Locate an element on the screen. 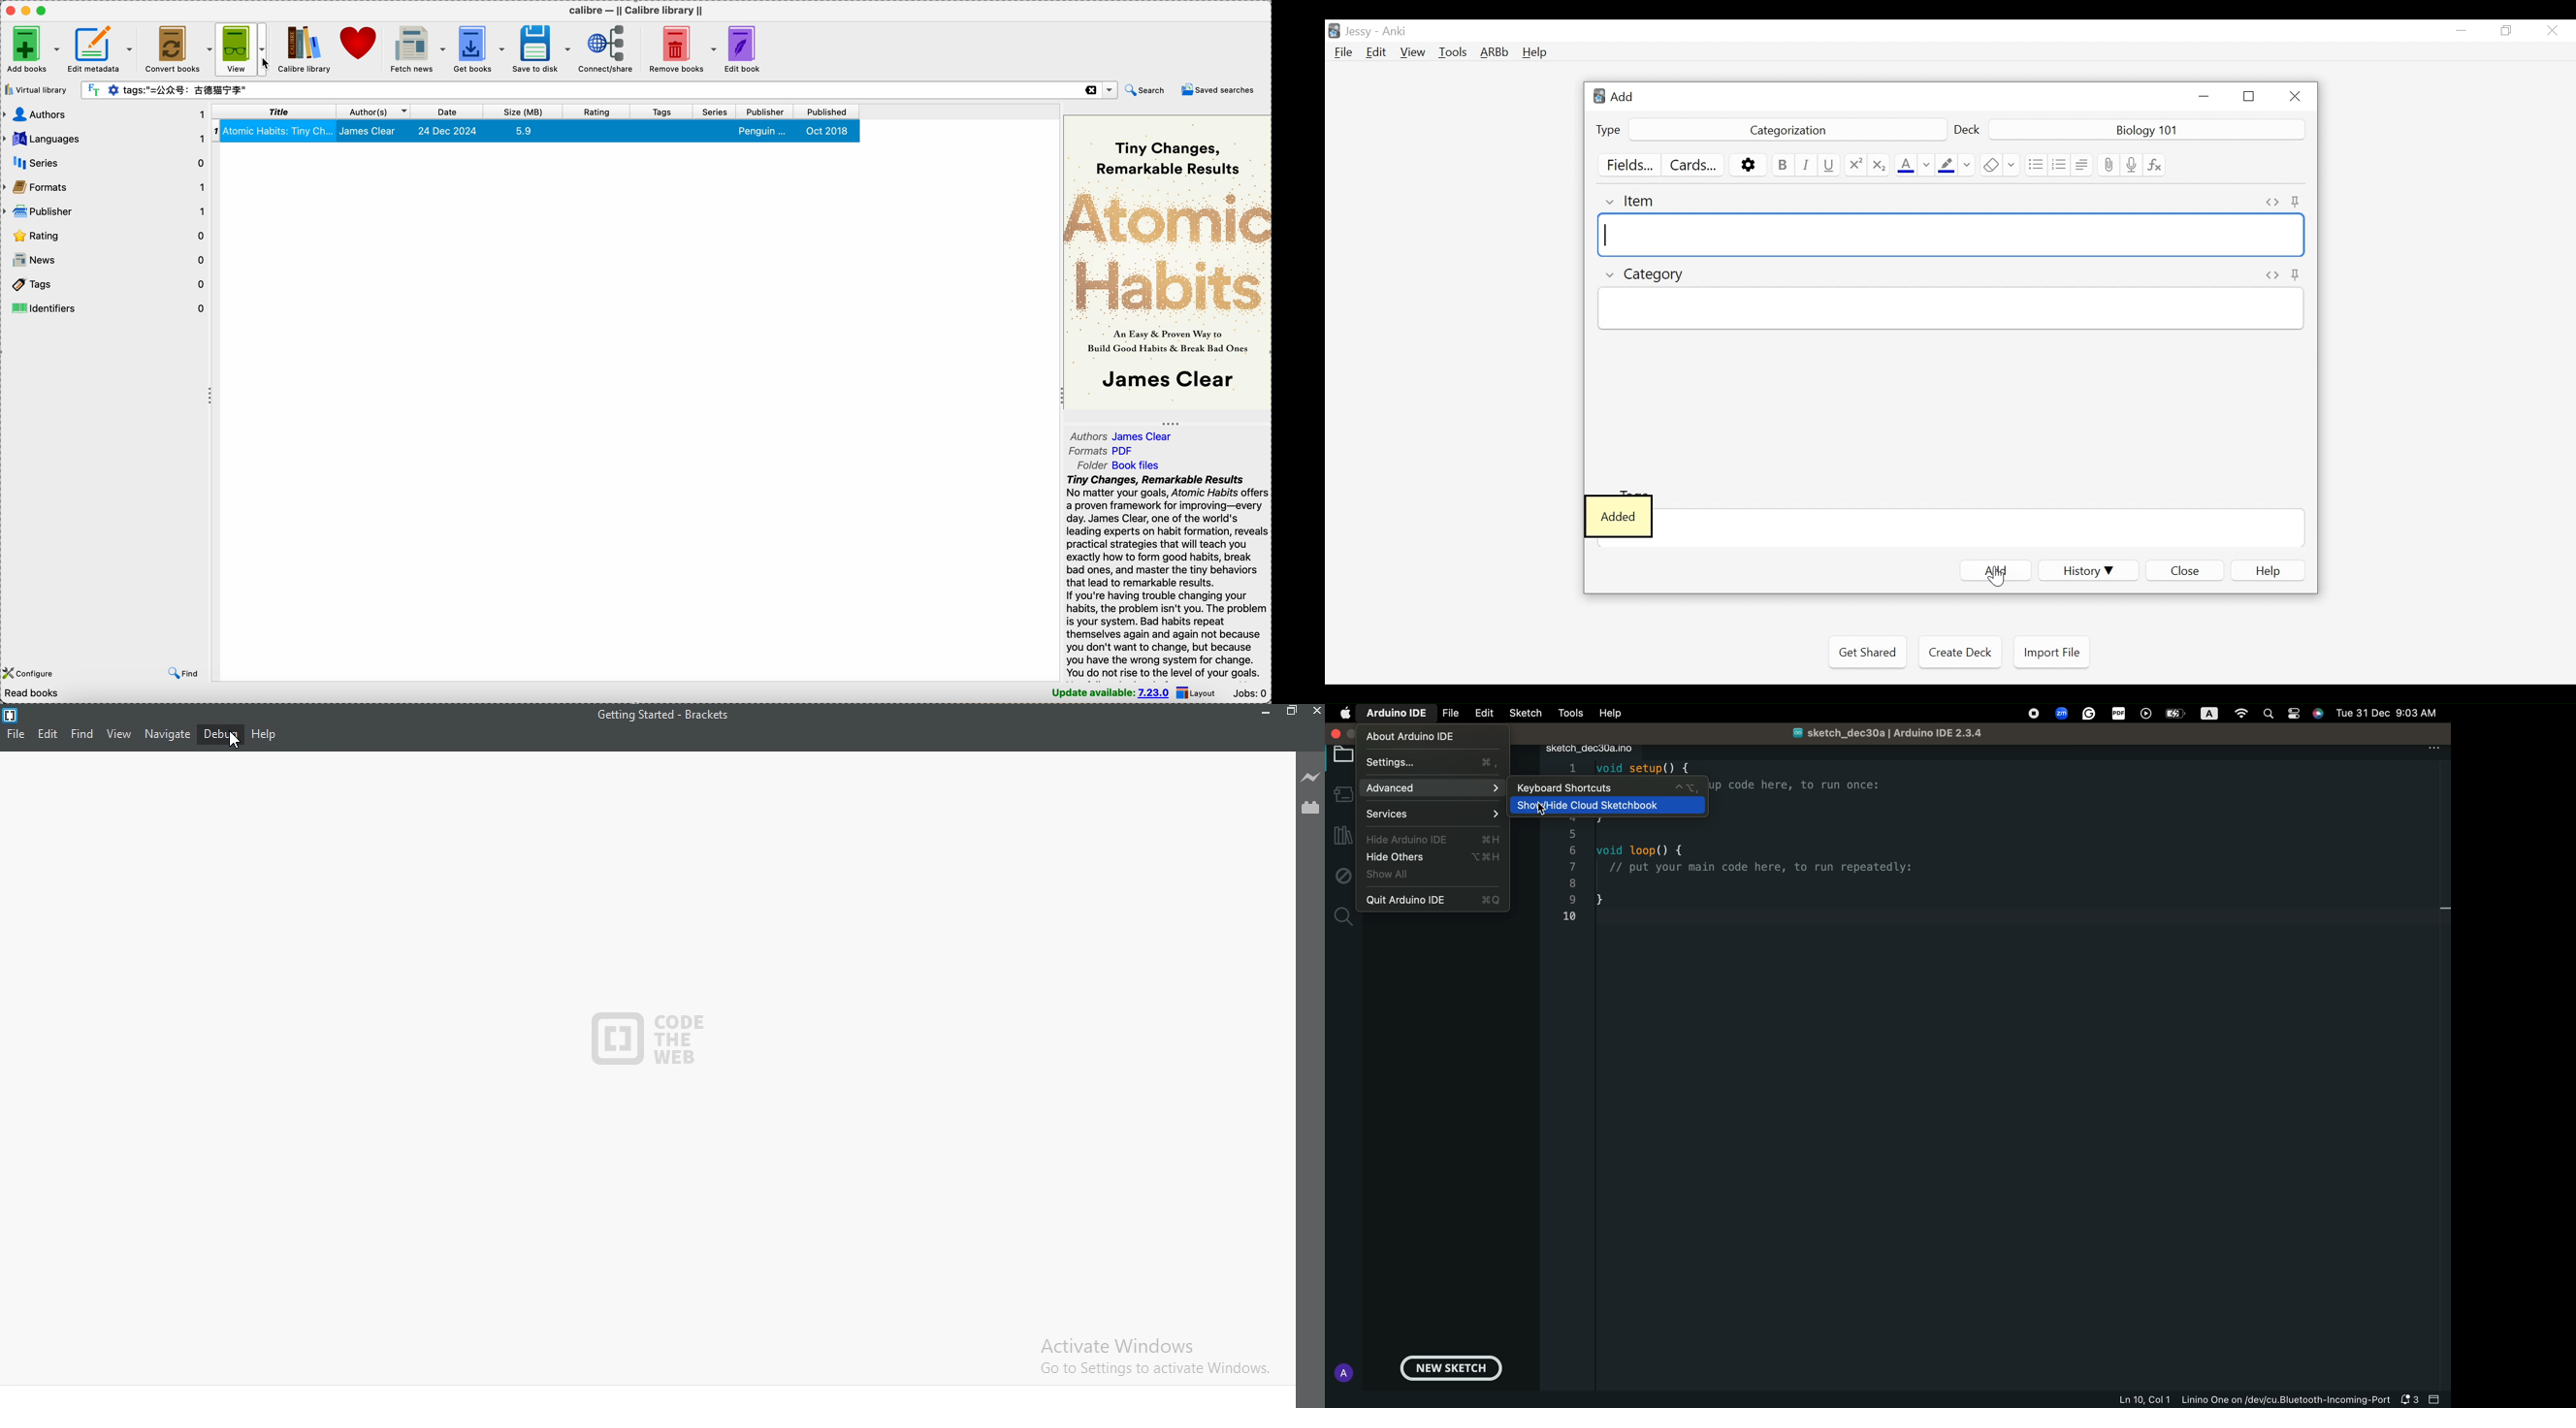 This screenshot has height=1428, width=2576. Options is located at coordinates (1748, 166).